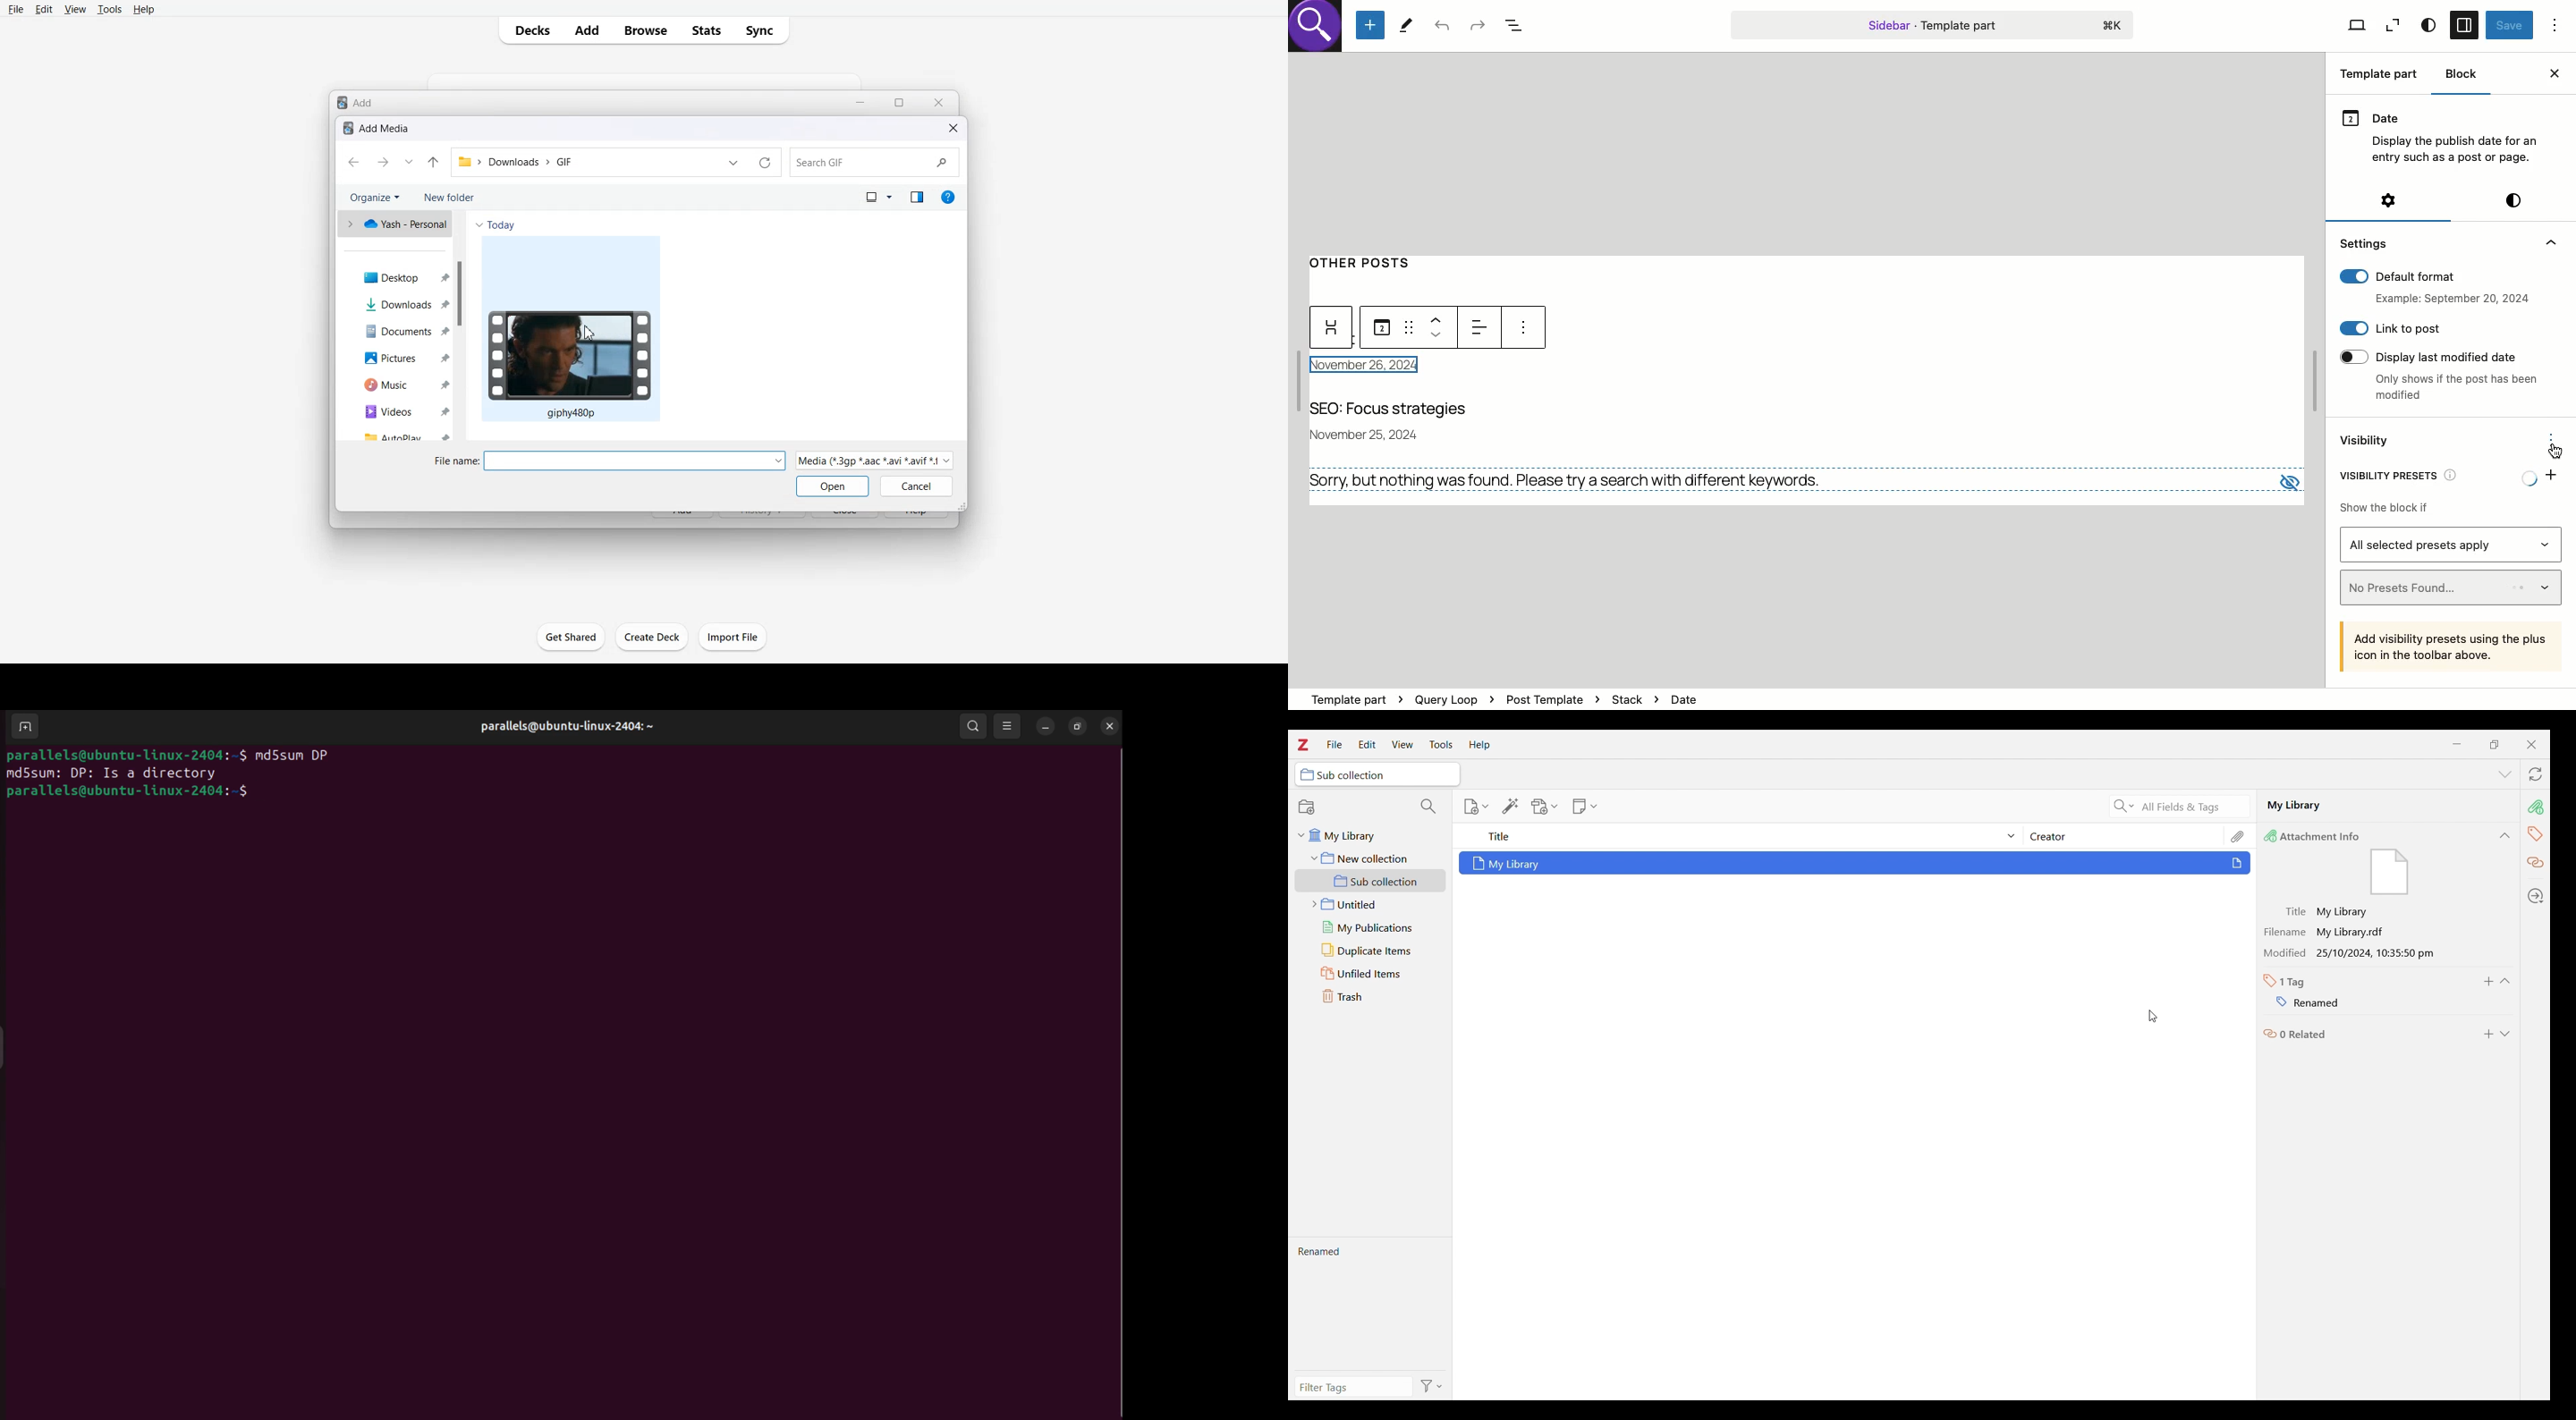 The image size is (2576, 1428). What do you see at coordinates (494, 223) in the screenshot?
I see `Today` at bounding box center [494, 223].